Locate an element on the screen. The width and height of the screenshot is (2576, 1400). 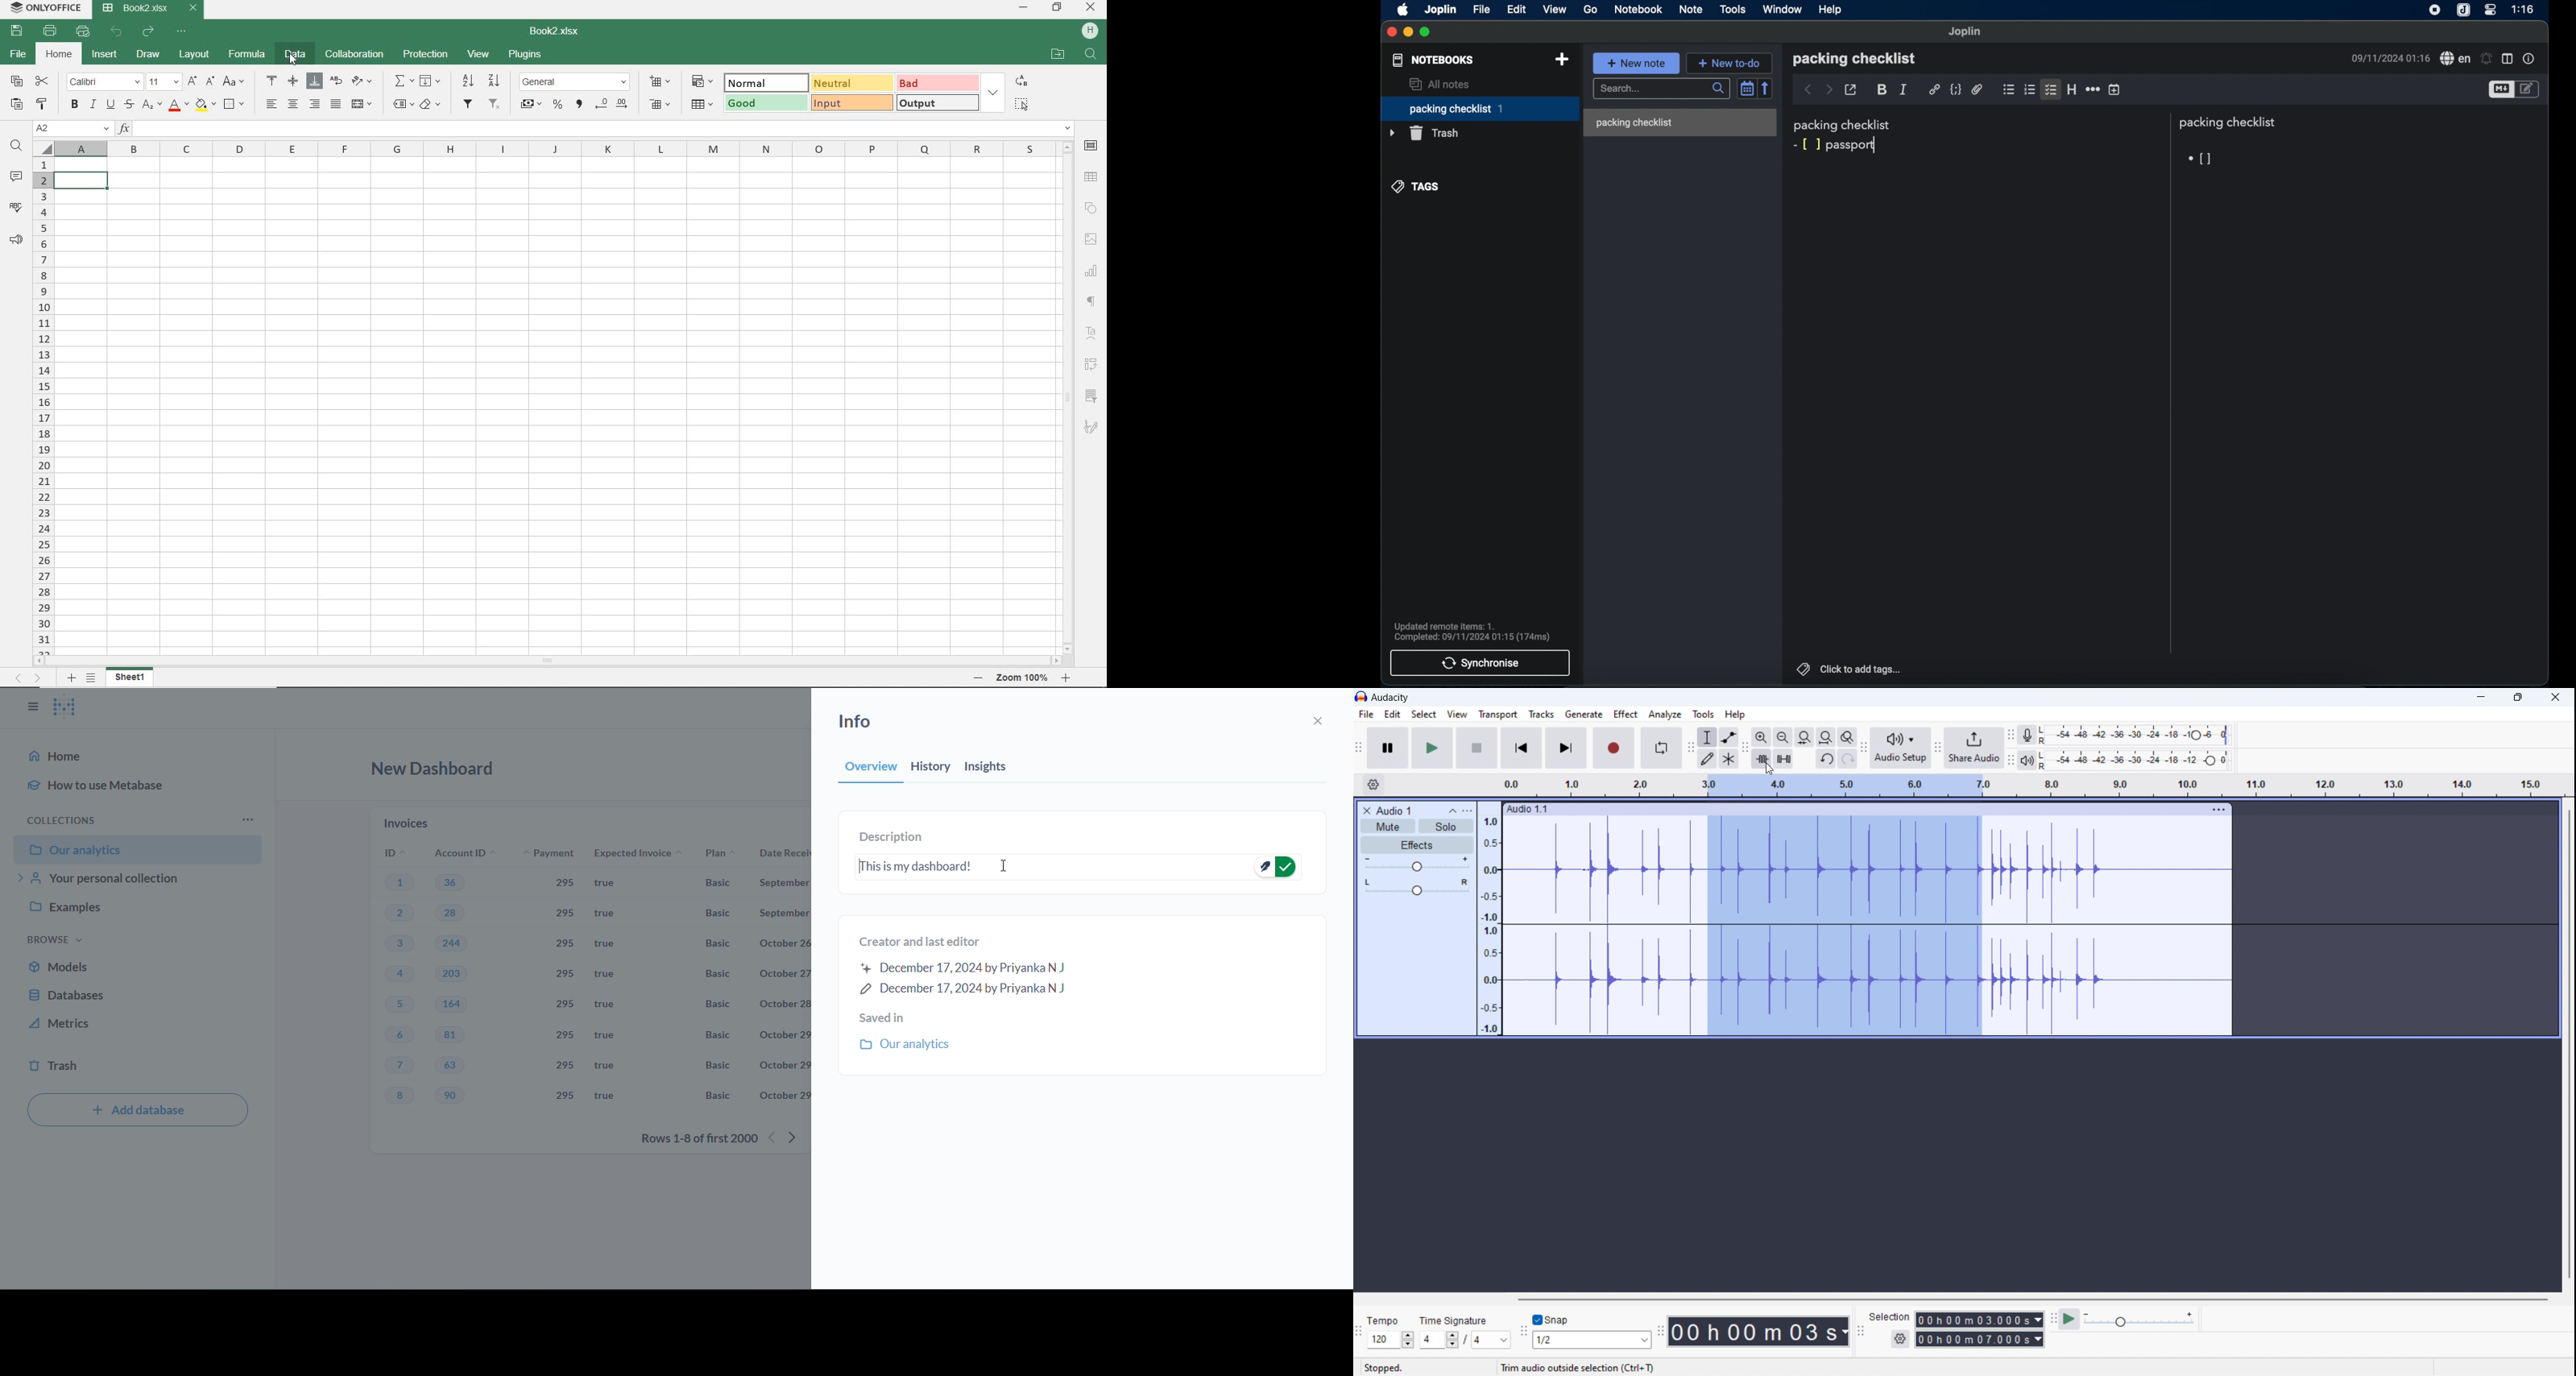
SPELL CHECKING is located at coordinates (16, 207).